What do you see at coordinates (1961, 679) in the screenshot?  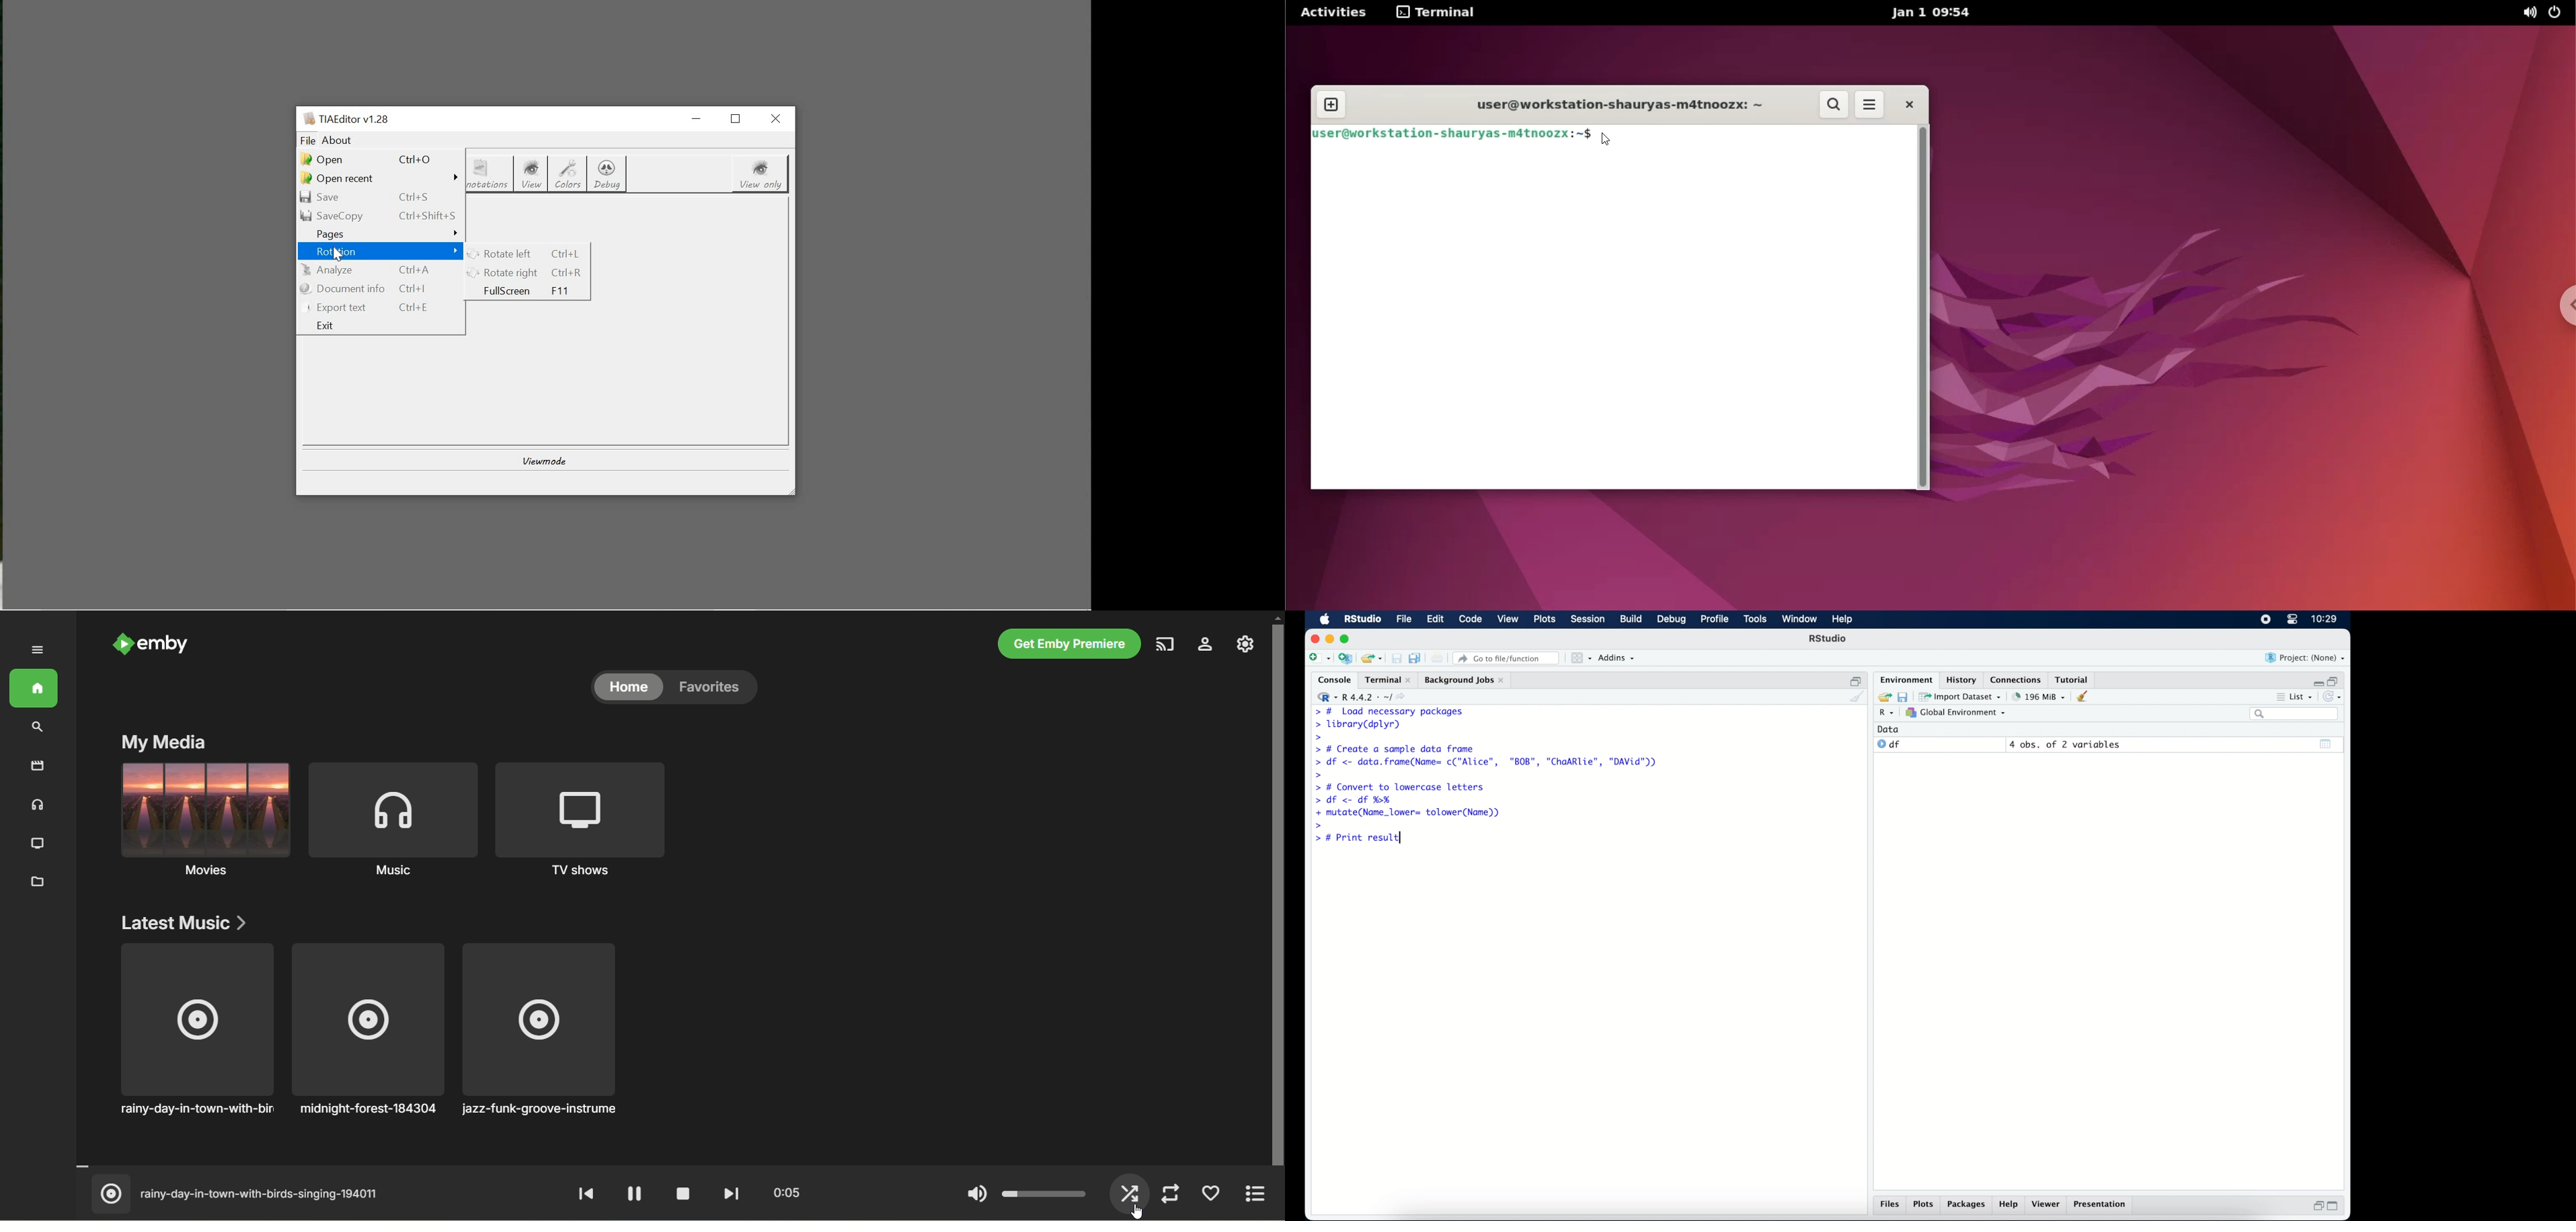 I see `history` at bounding box center [1961, 679].